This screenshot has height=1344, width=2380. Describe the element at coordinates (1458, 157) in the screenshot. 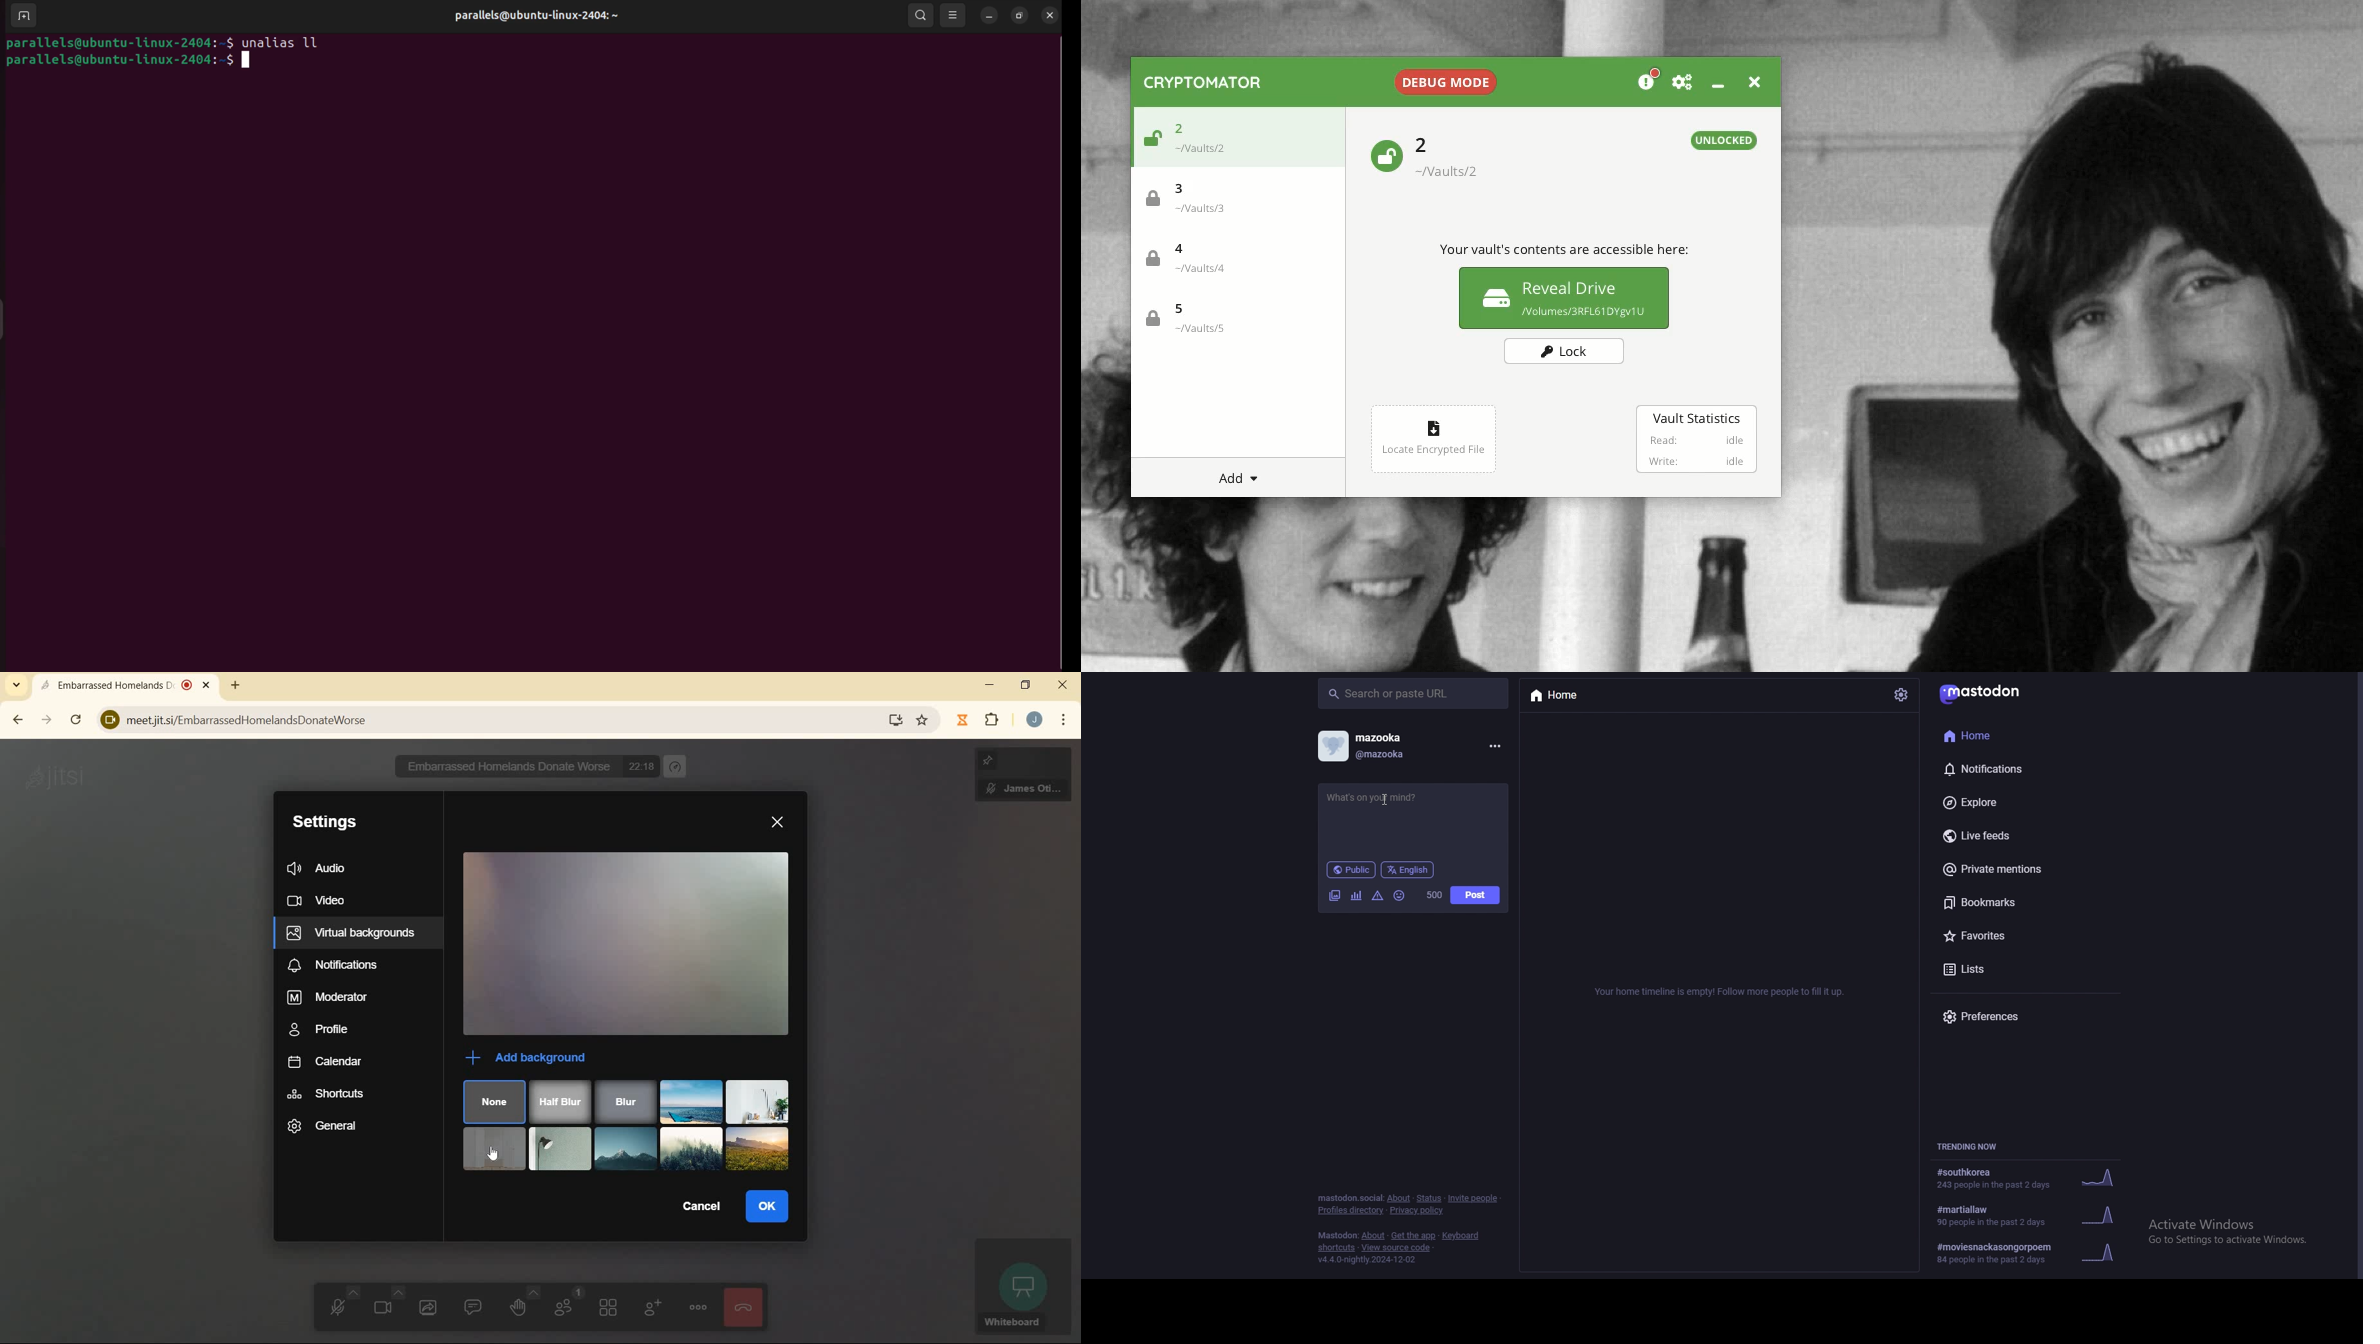

I see `Vault 2` at that location.